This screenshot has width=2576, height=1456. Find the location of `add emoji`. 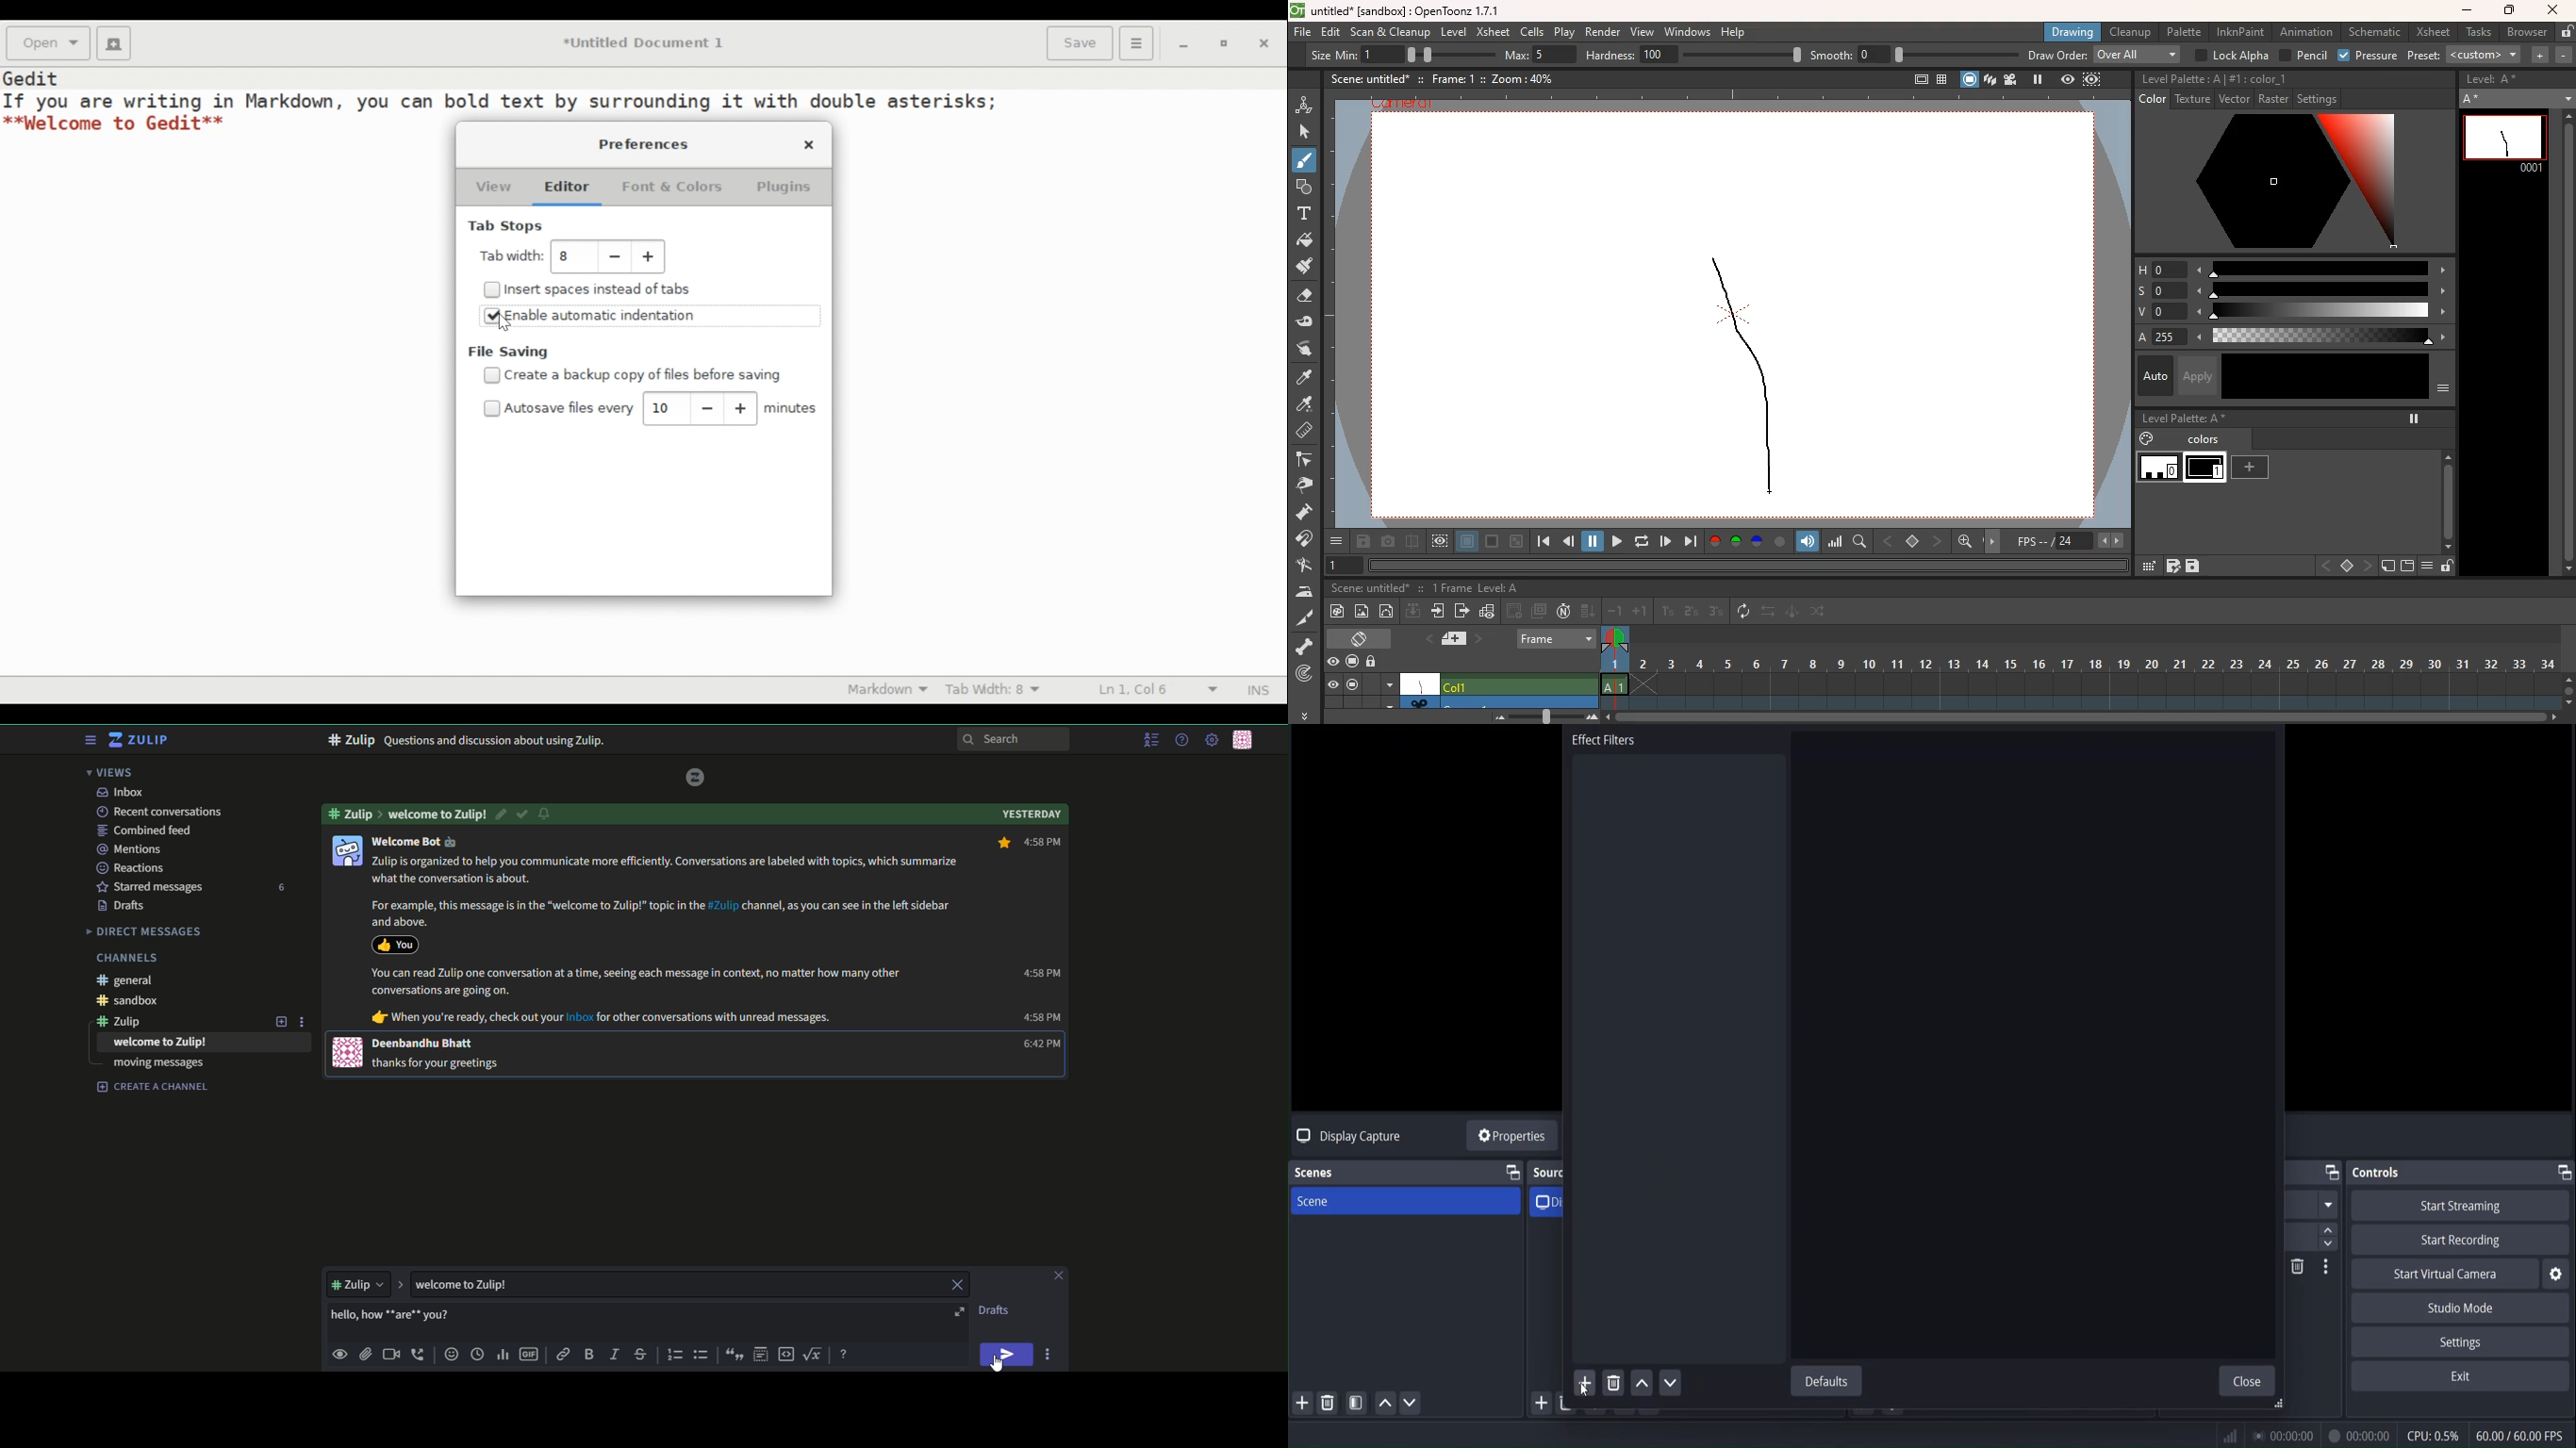

add emoji is located at coordinates (450, 1355).